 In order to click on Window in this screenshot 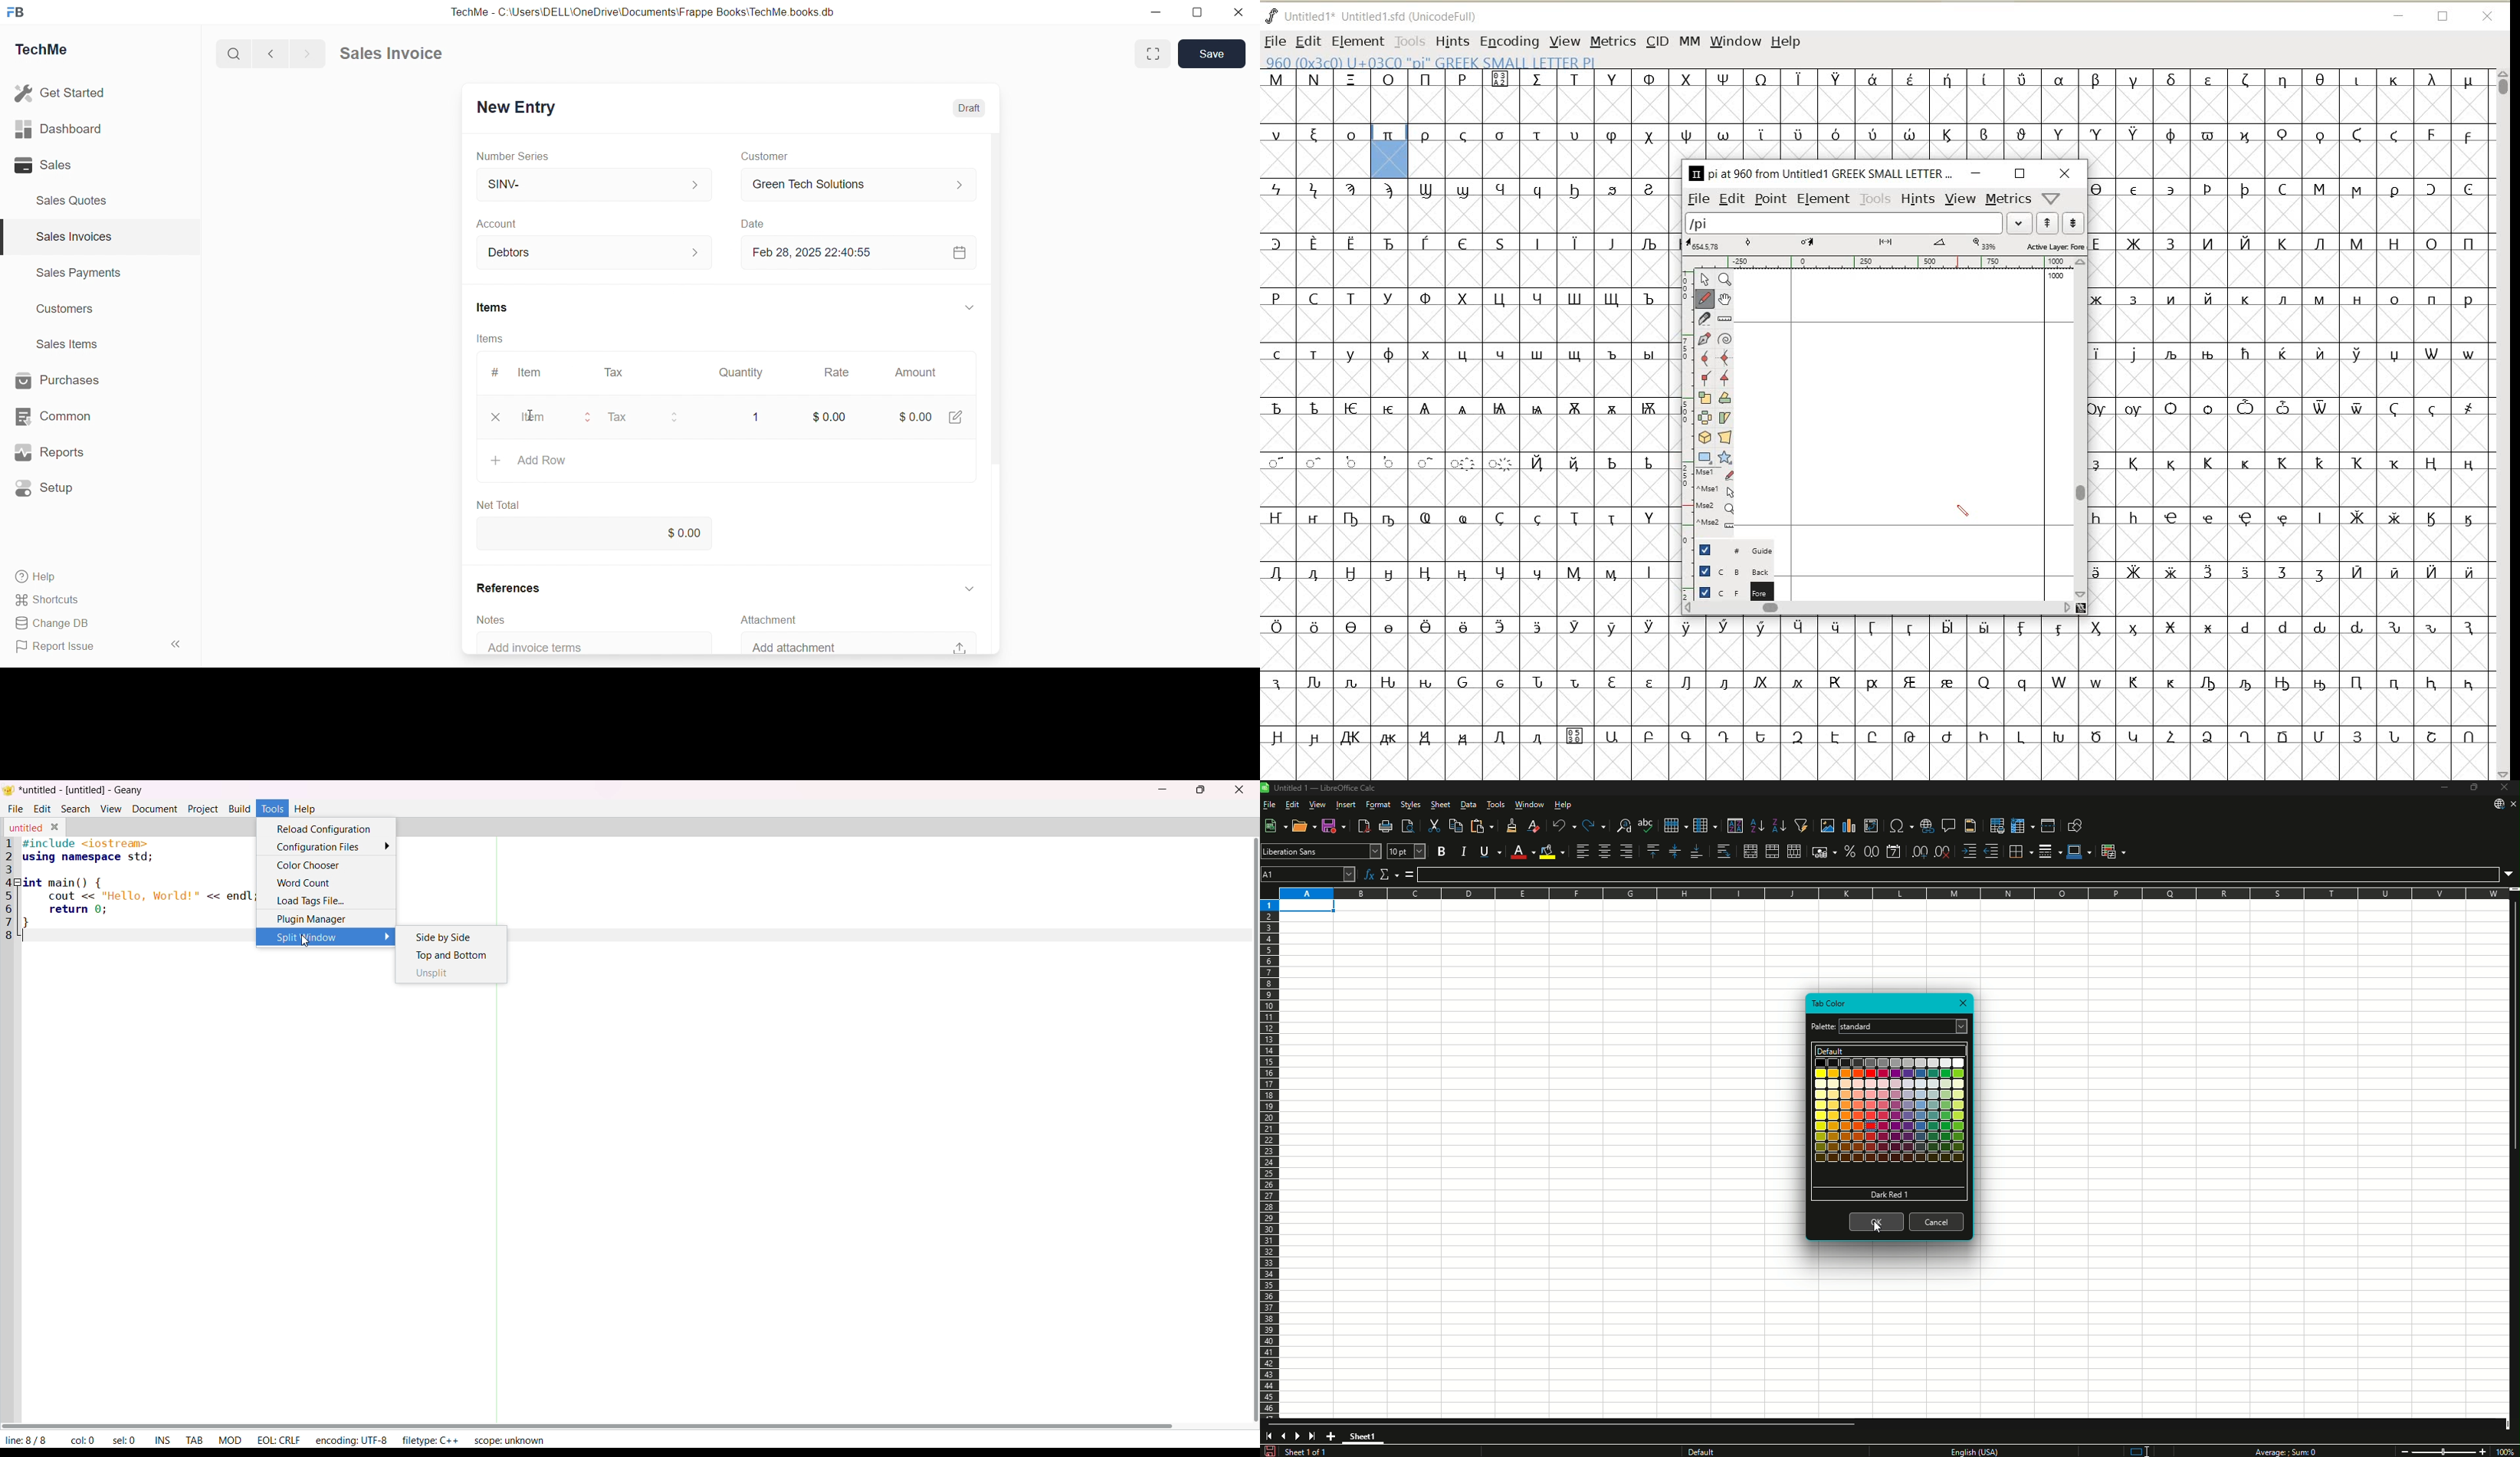, I will do `click(1530, 804)`.